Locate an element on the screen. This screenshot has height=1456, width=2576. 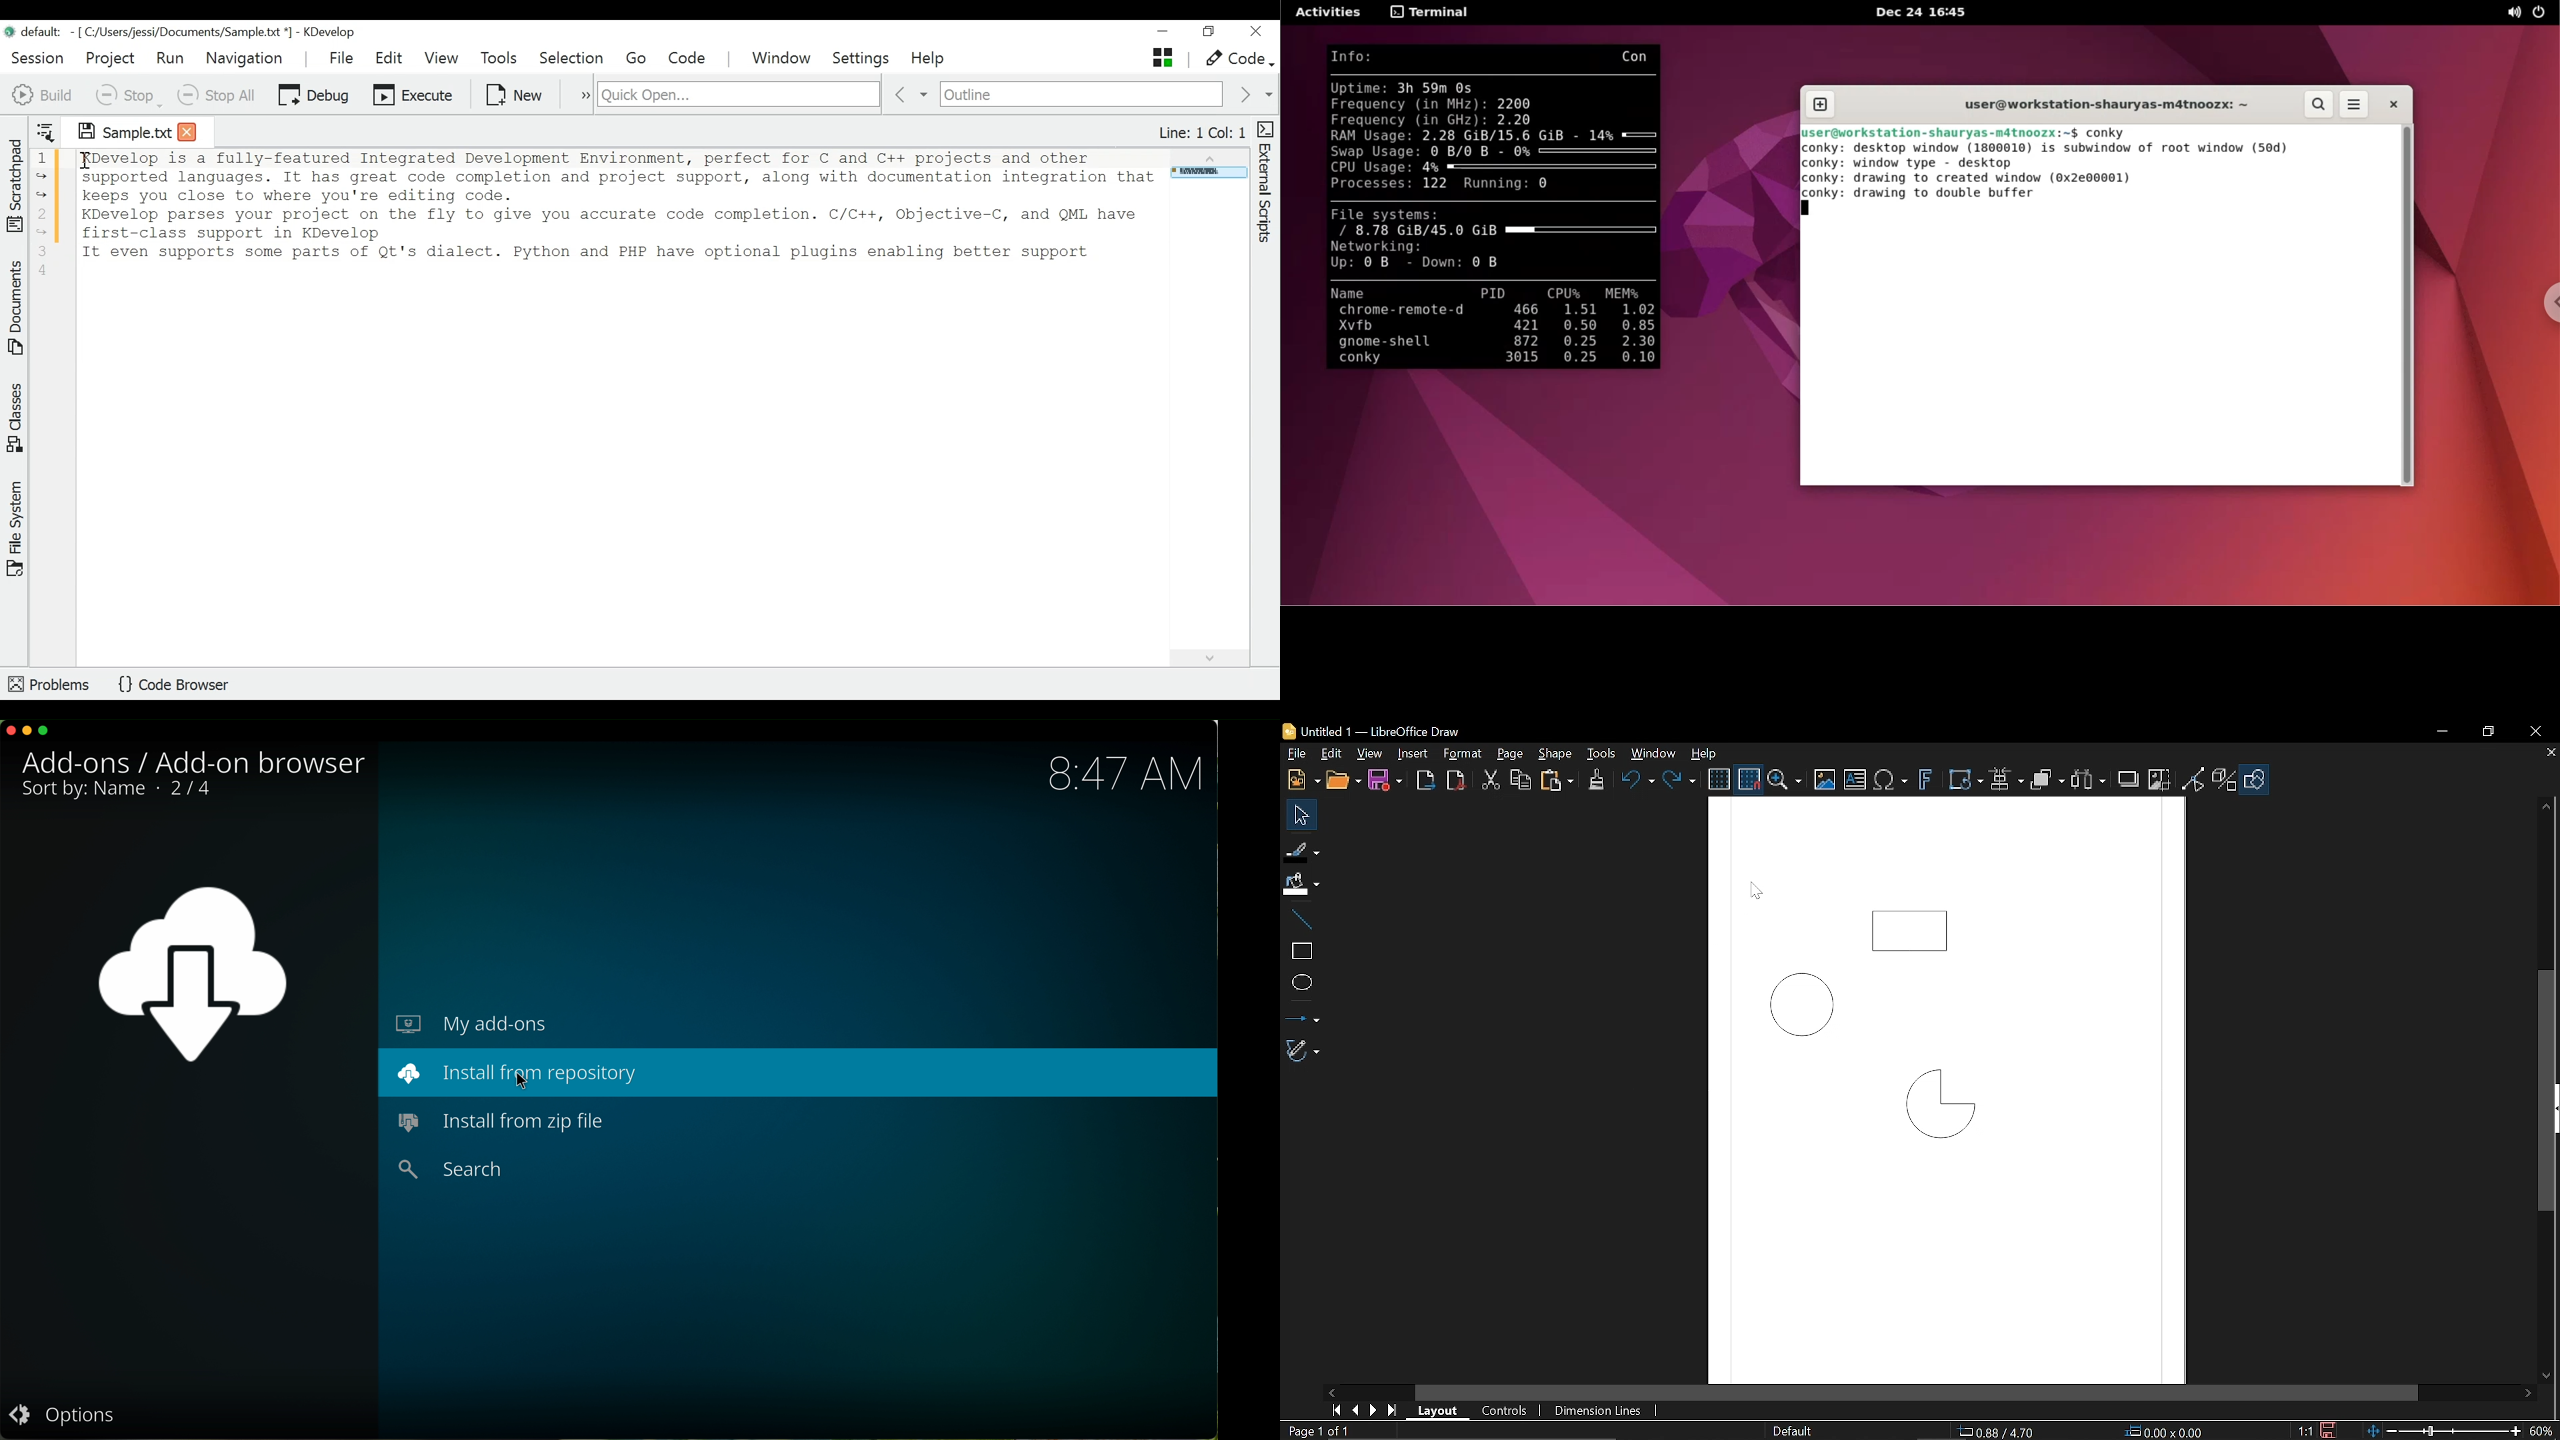
Lines and arrows is located at coordinates (1302, 1017).